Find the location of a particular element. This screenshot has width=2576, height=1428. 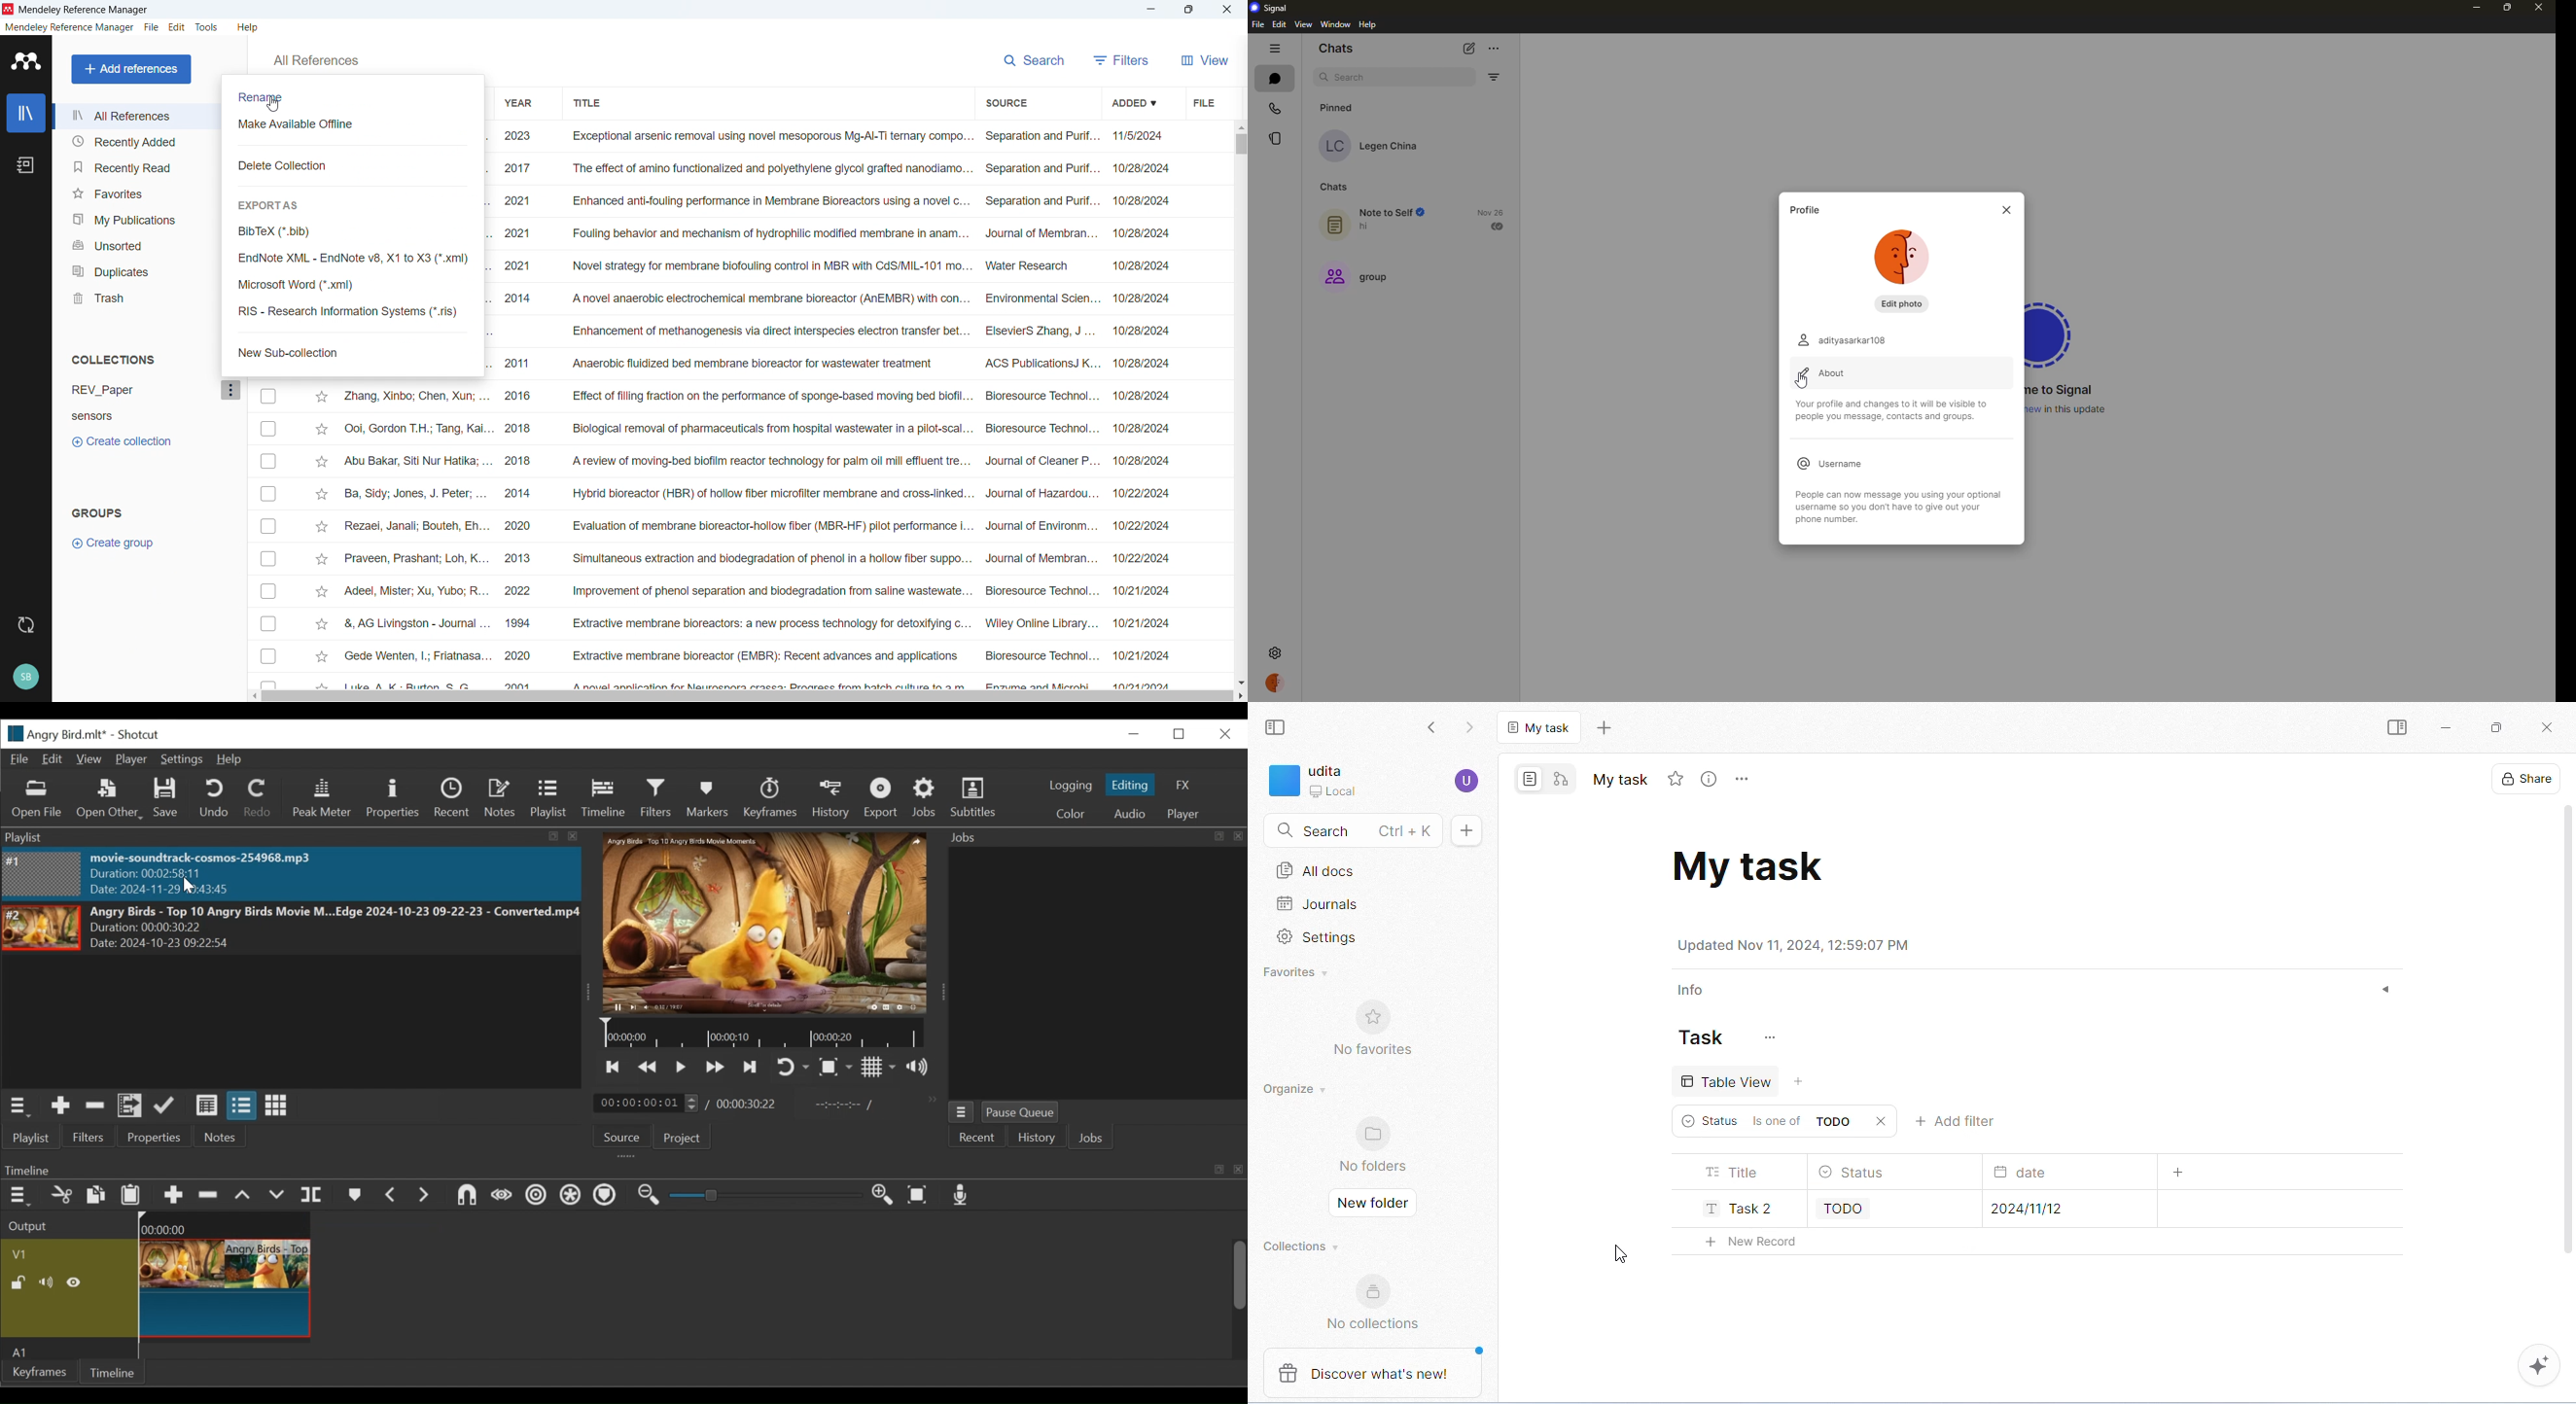

File Name is located at coordinates (56, 733).